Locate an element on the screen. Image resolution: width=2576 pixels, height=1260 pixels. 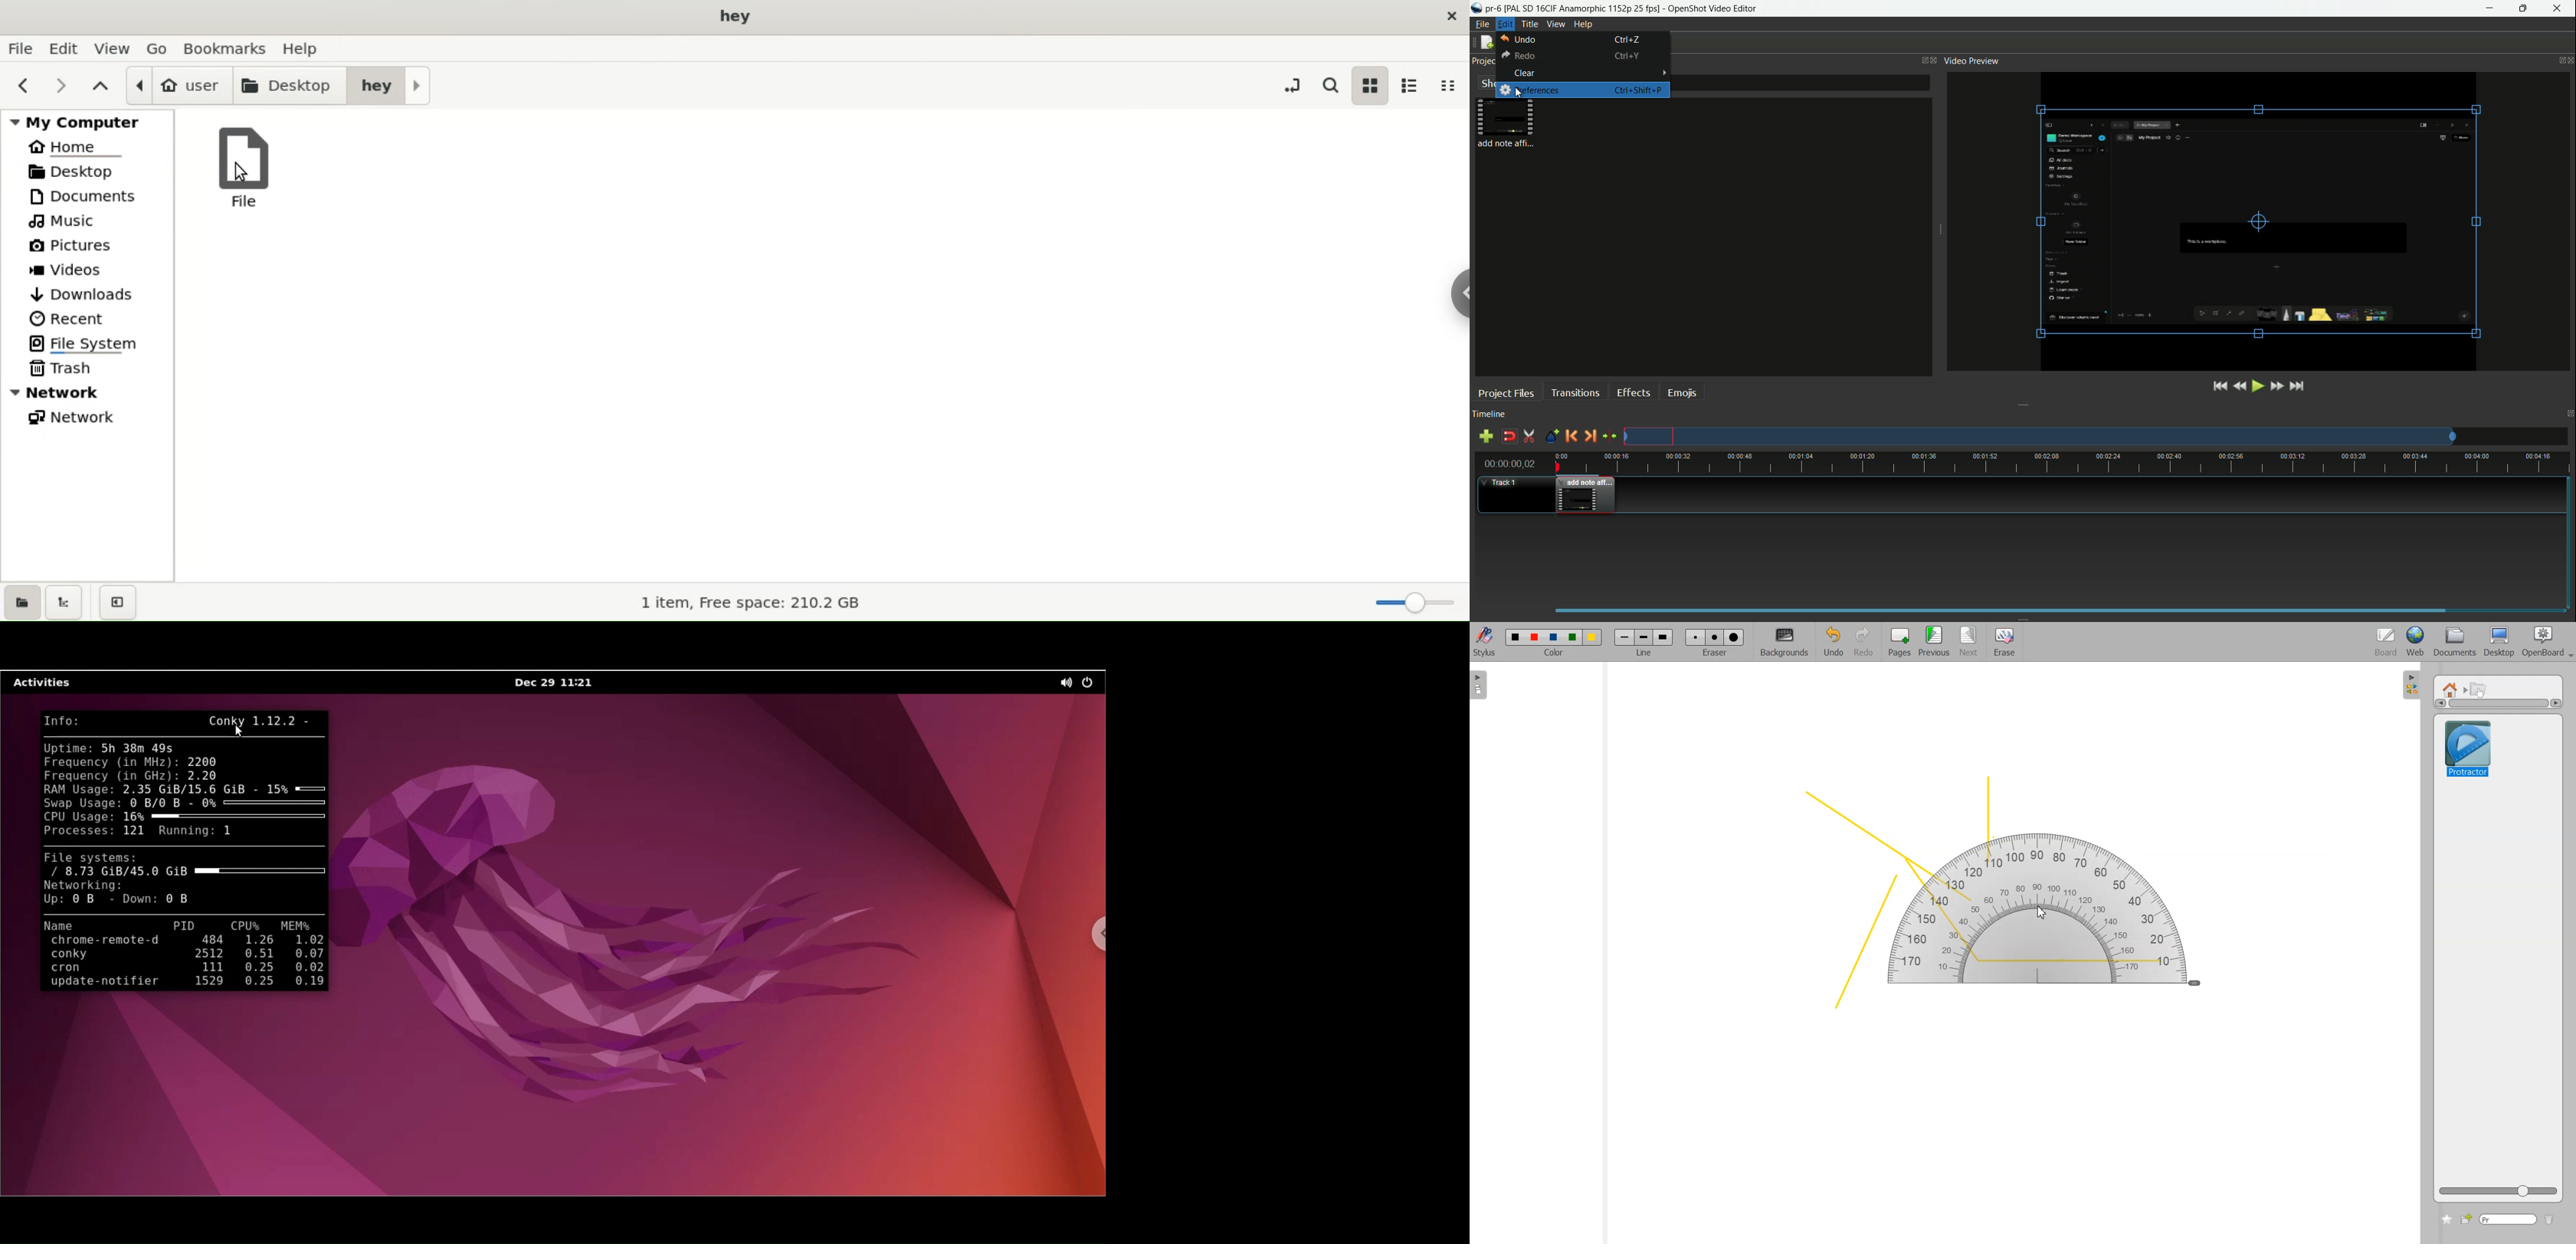
Cursor is located at coordinates (2044, 915).